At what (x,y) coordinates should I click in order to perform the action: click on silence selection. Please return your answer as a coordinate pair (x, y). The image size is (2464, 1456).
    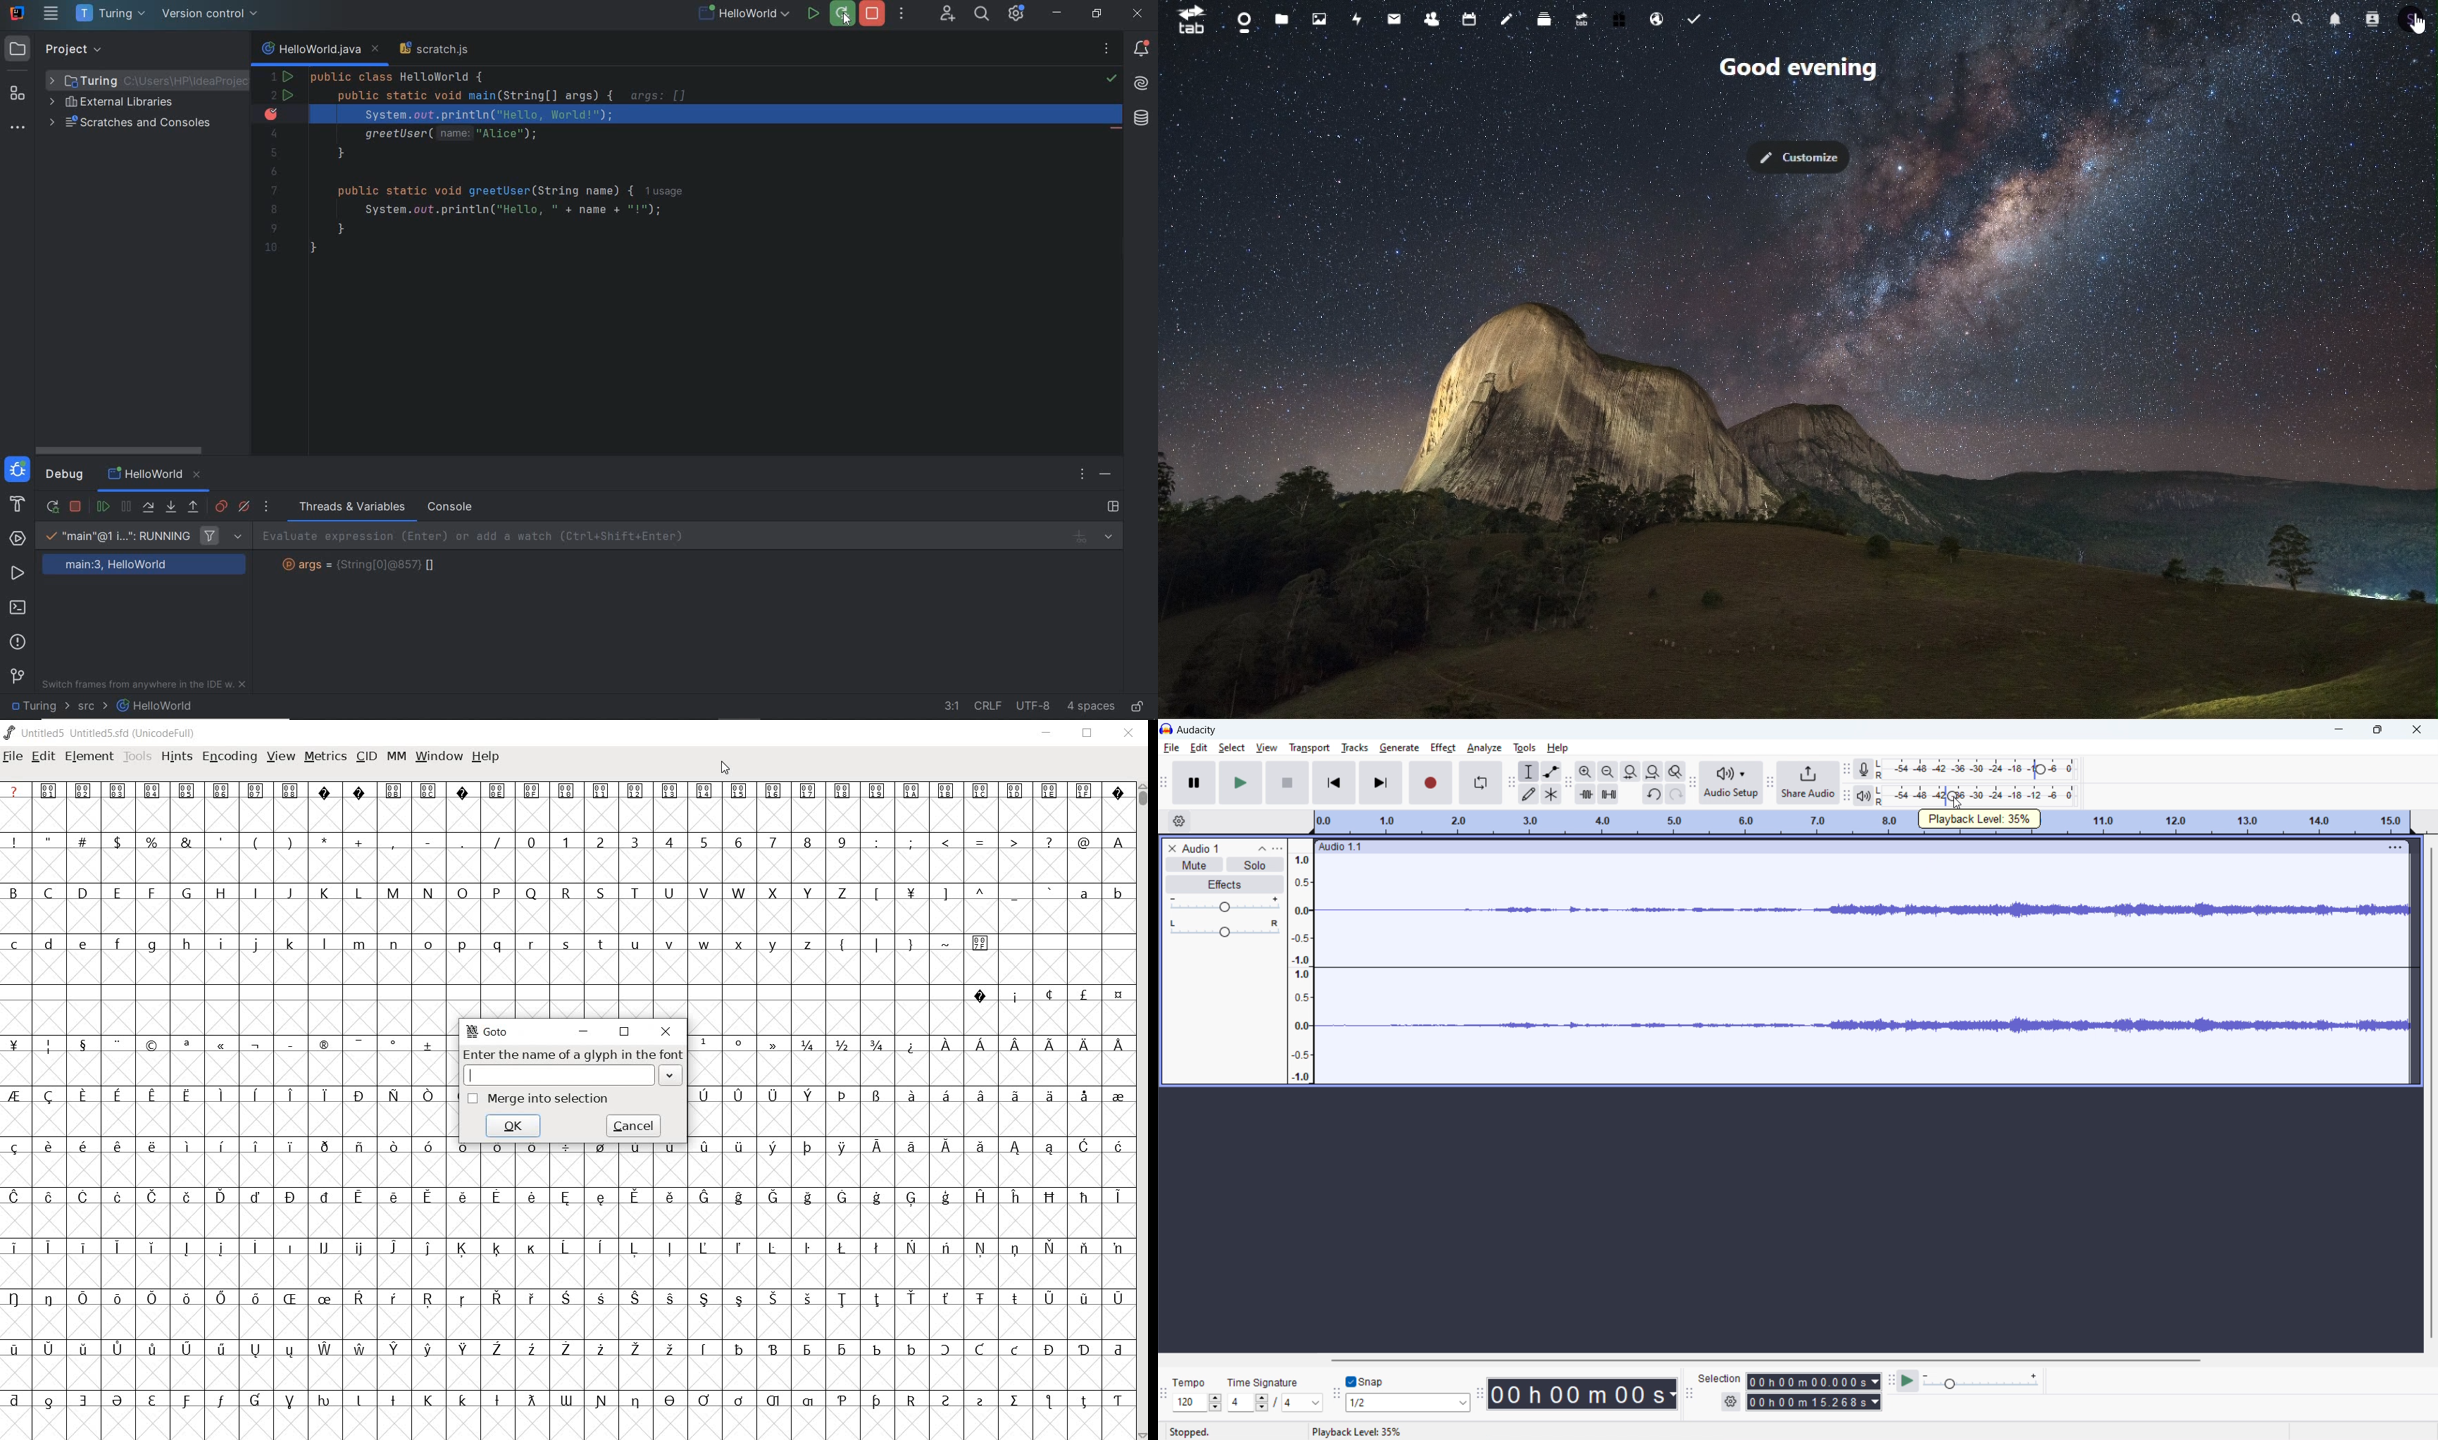
    Looking at the image, I should click on (1607, 793).